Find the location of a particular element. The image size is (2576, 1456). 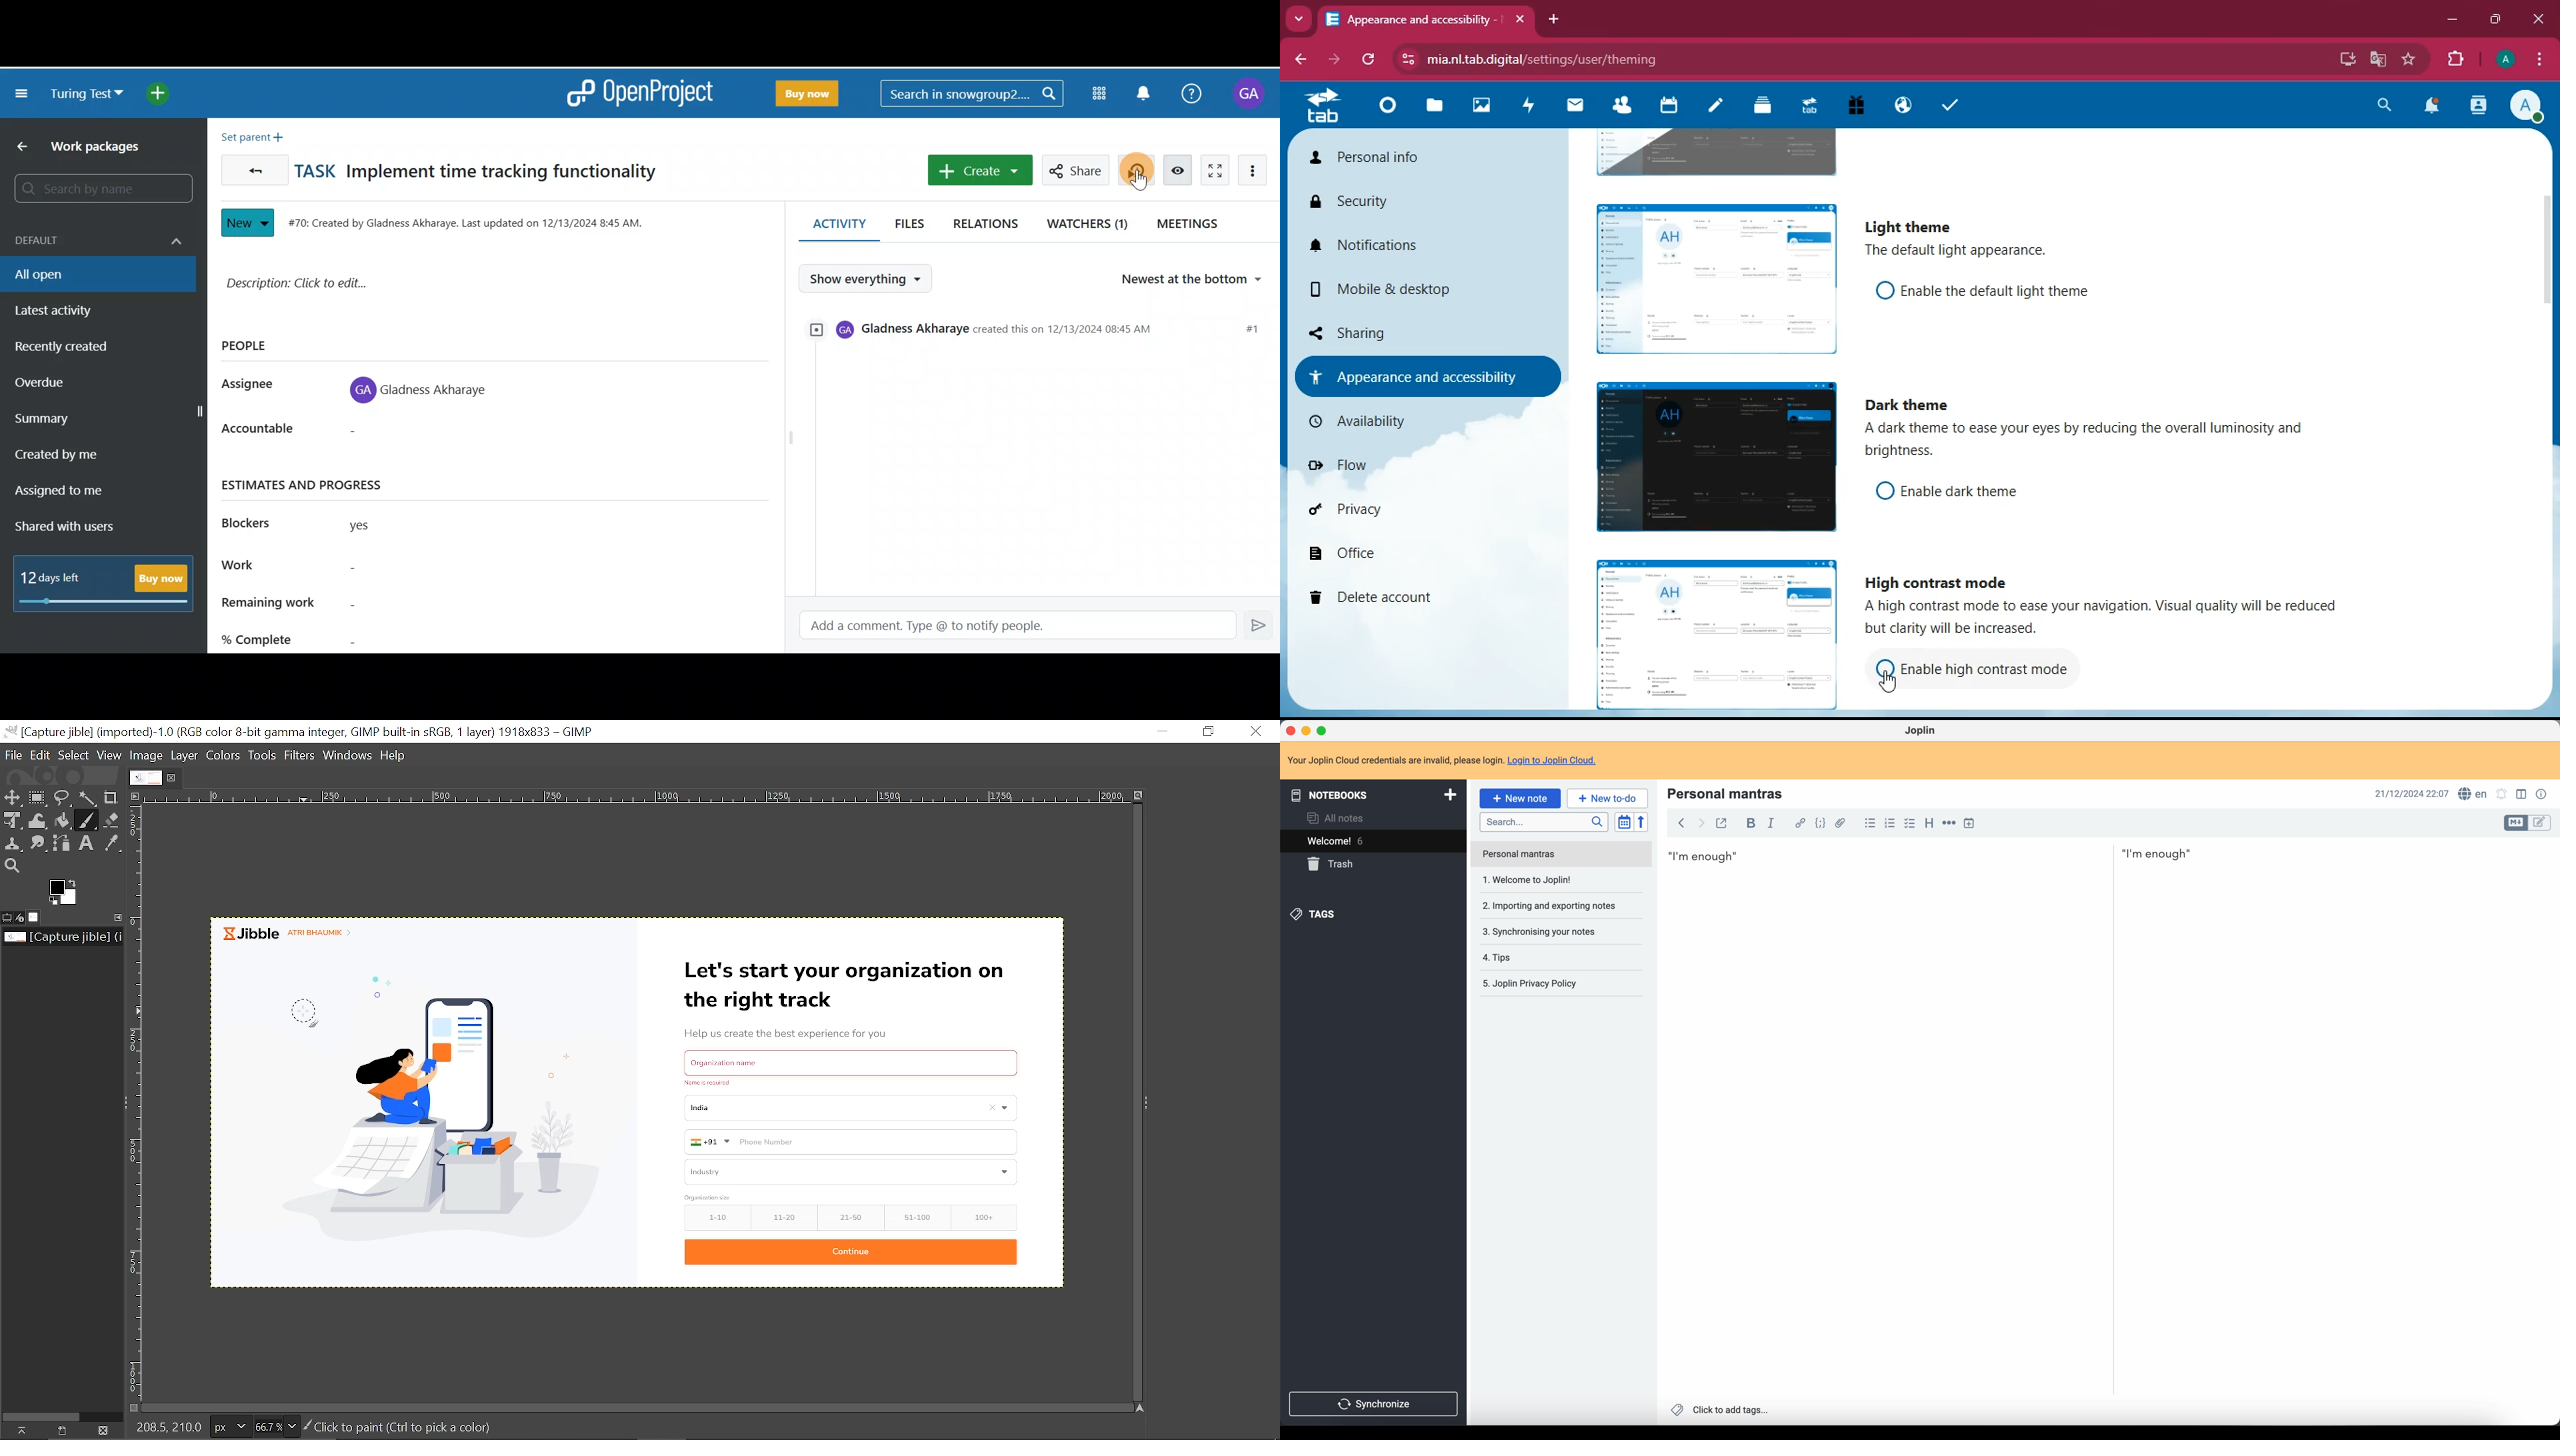

Joplin is located at coordinates (1922, 730).